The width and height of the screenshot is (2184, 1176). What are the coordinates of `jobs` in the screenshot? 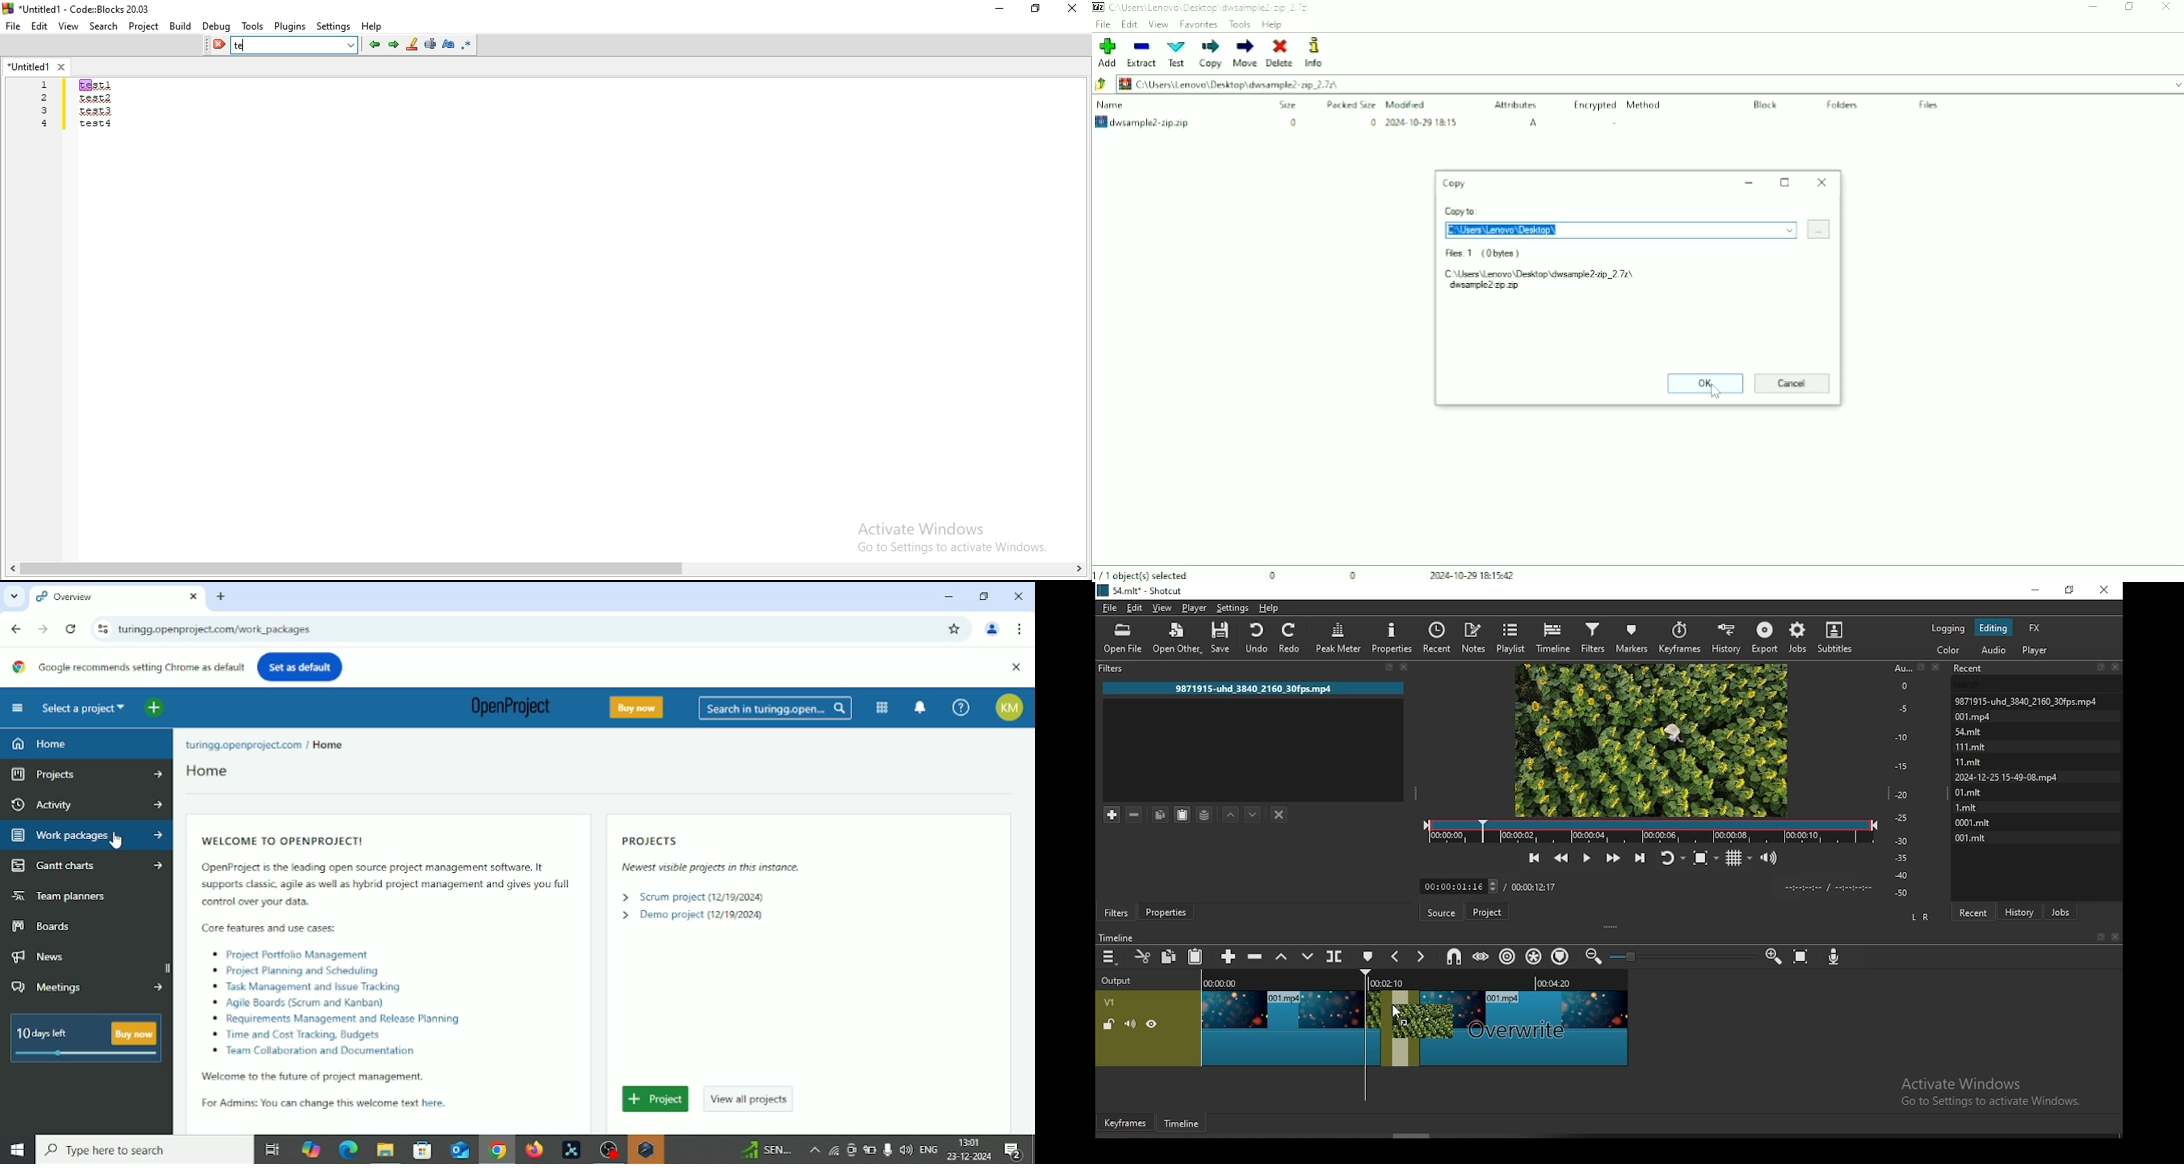 It's located at (1800, 639).